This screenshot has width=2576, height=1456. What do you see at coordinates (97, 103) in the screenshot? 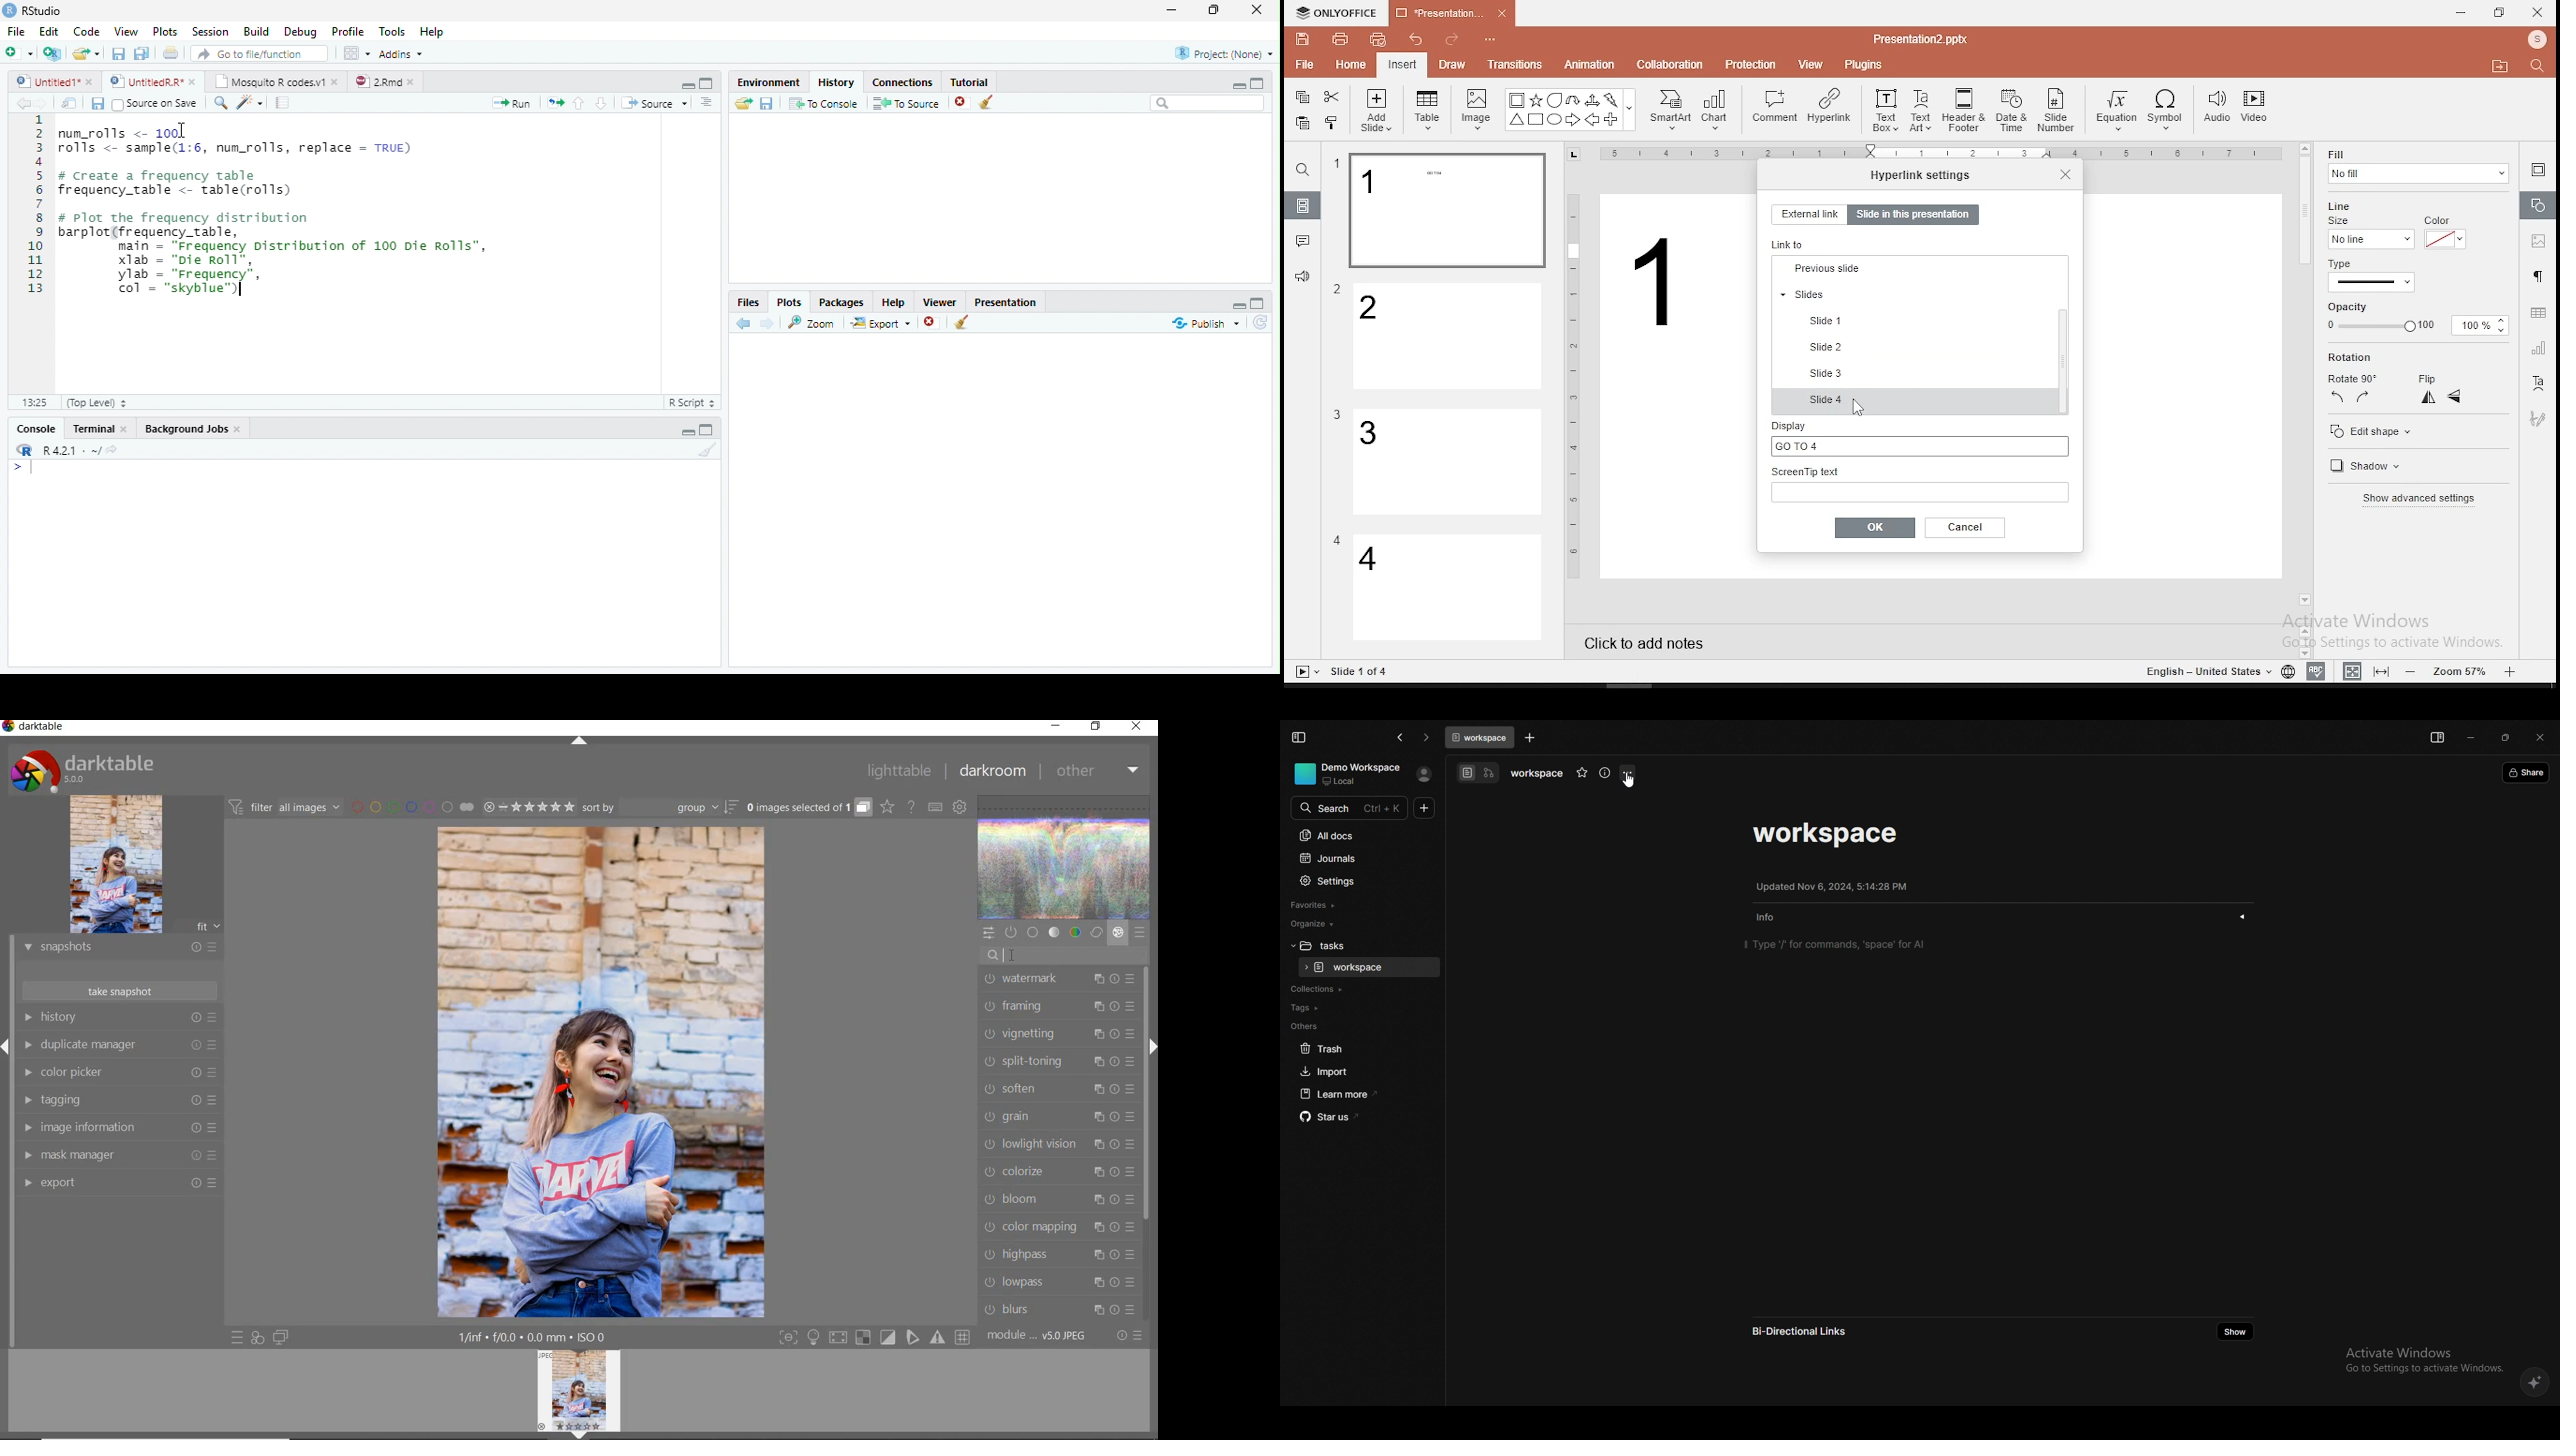
I see `Save` at bounding box center [97, 103].